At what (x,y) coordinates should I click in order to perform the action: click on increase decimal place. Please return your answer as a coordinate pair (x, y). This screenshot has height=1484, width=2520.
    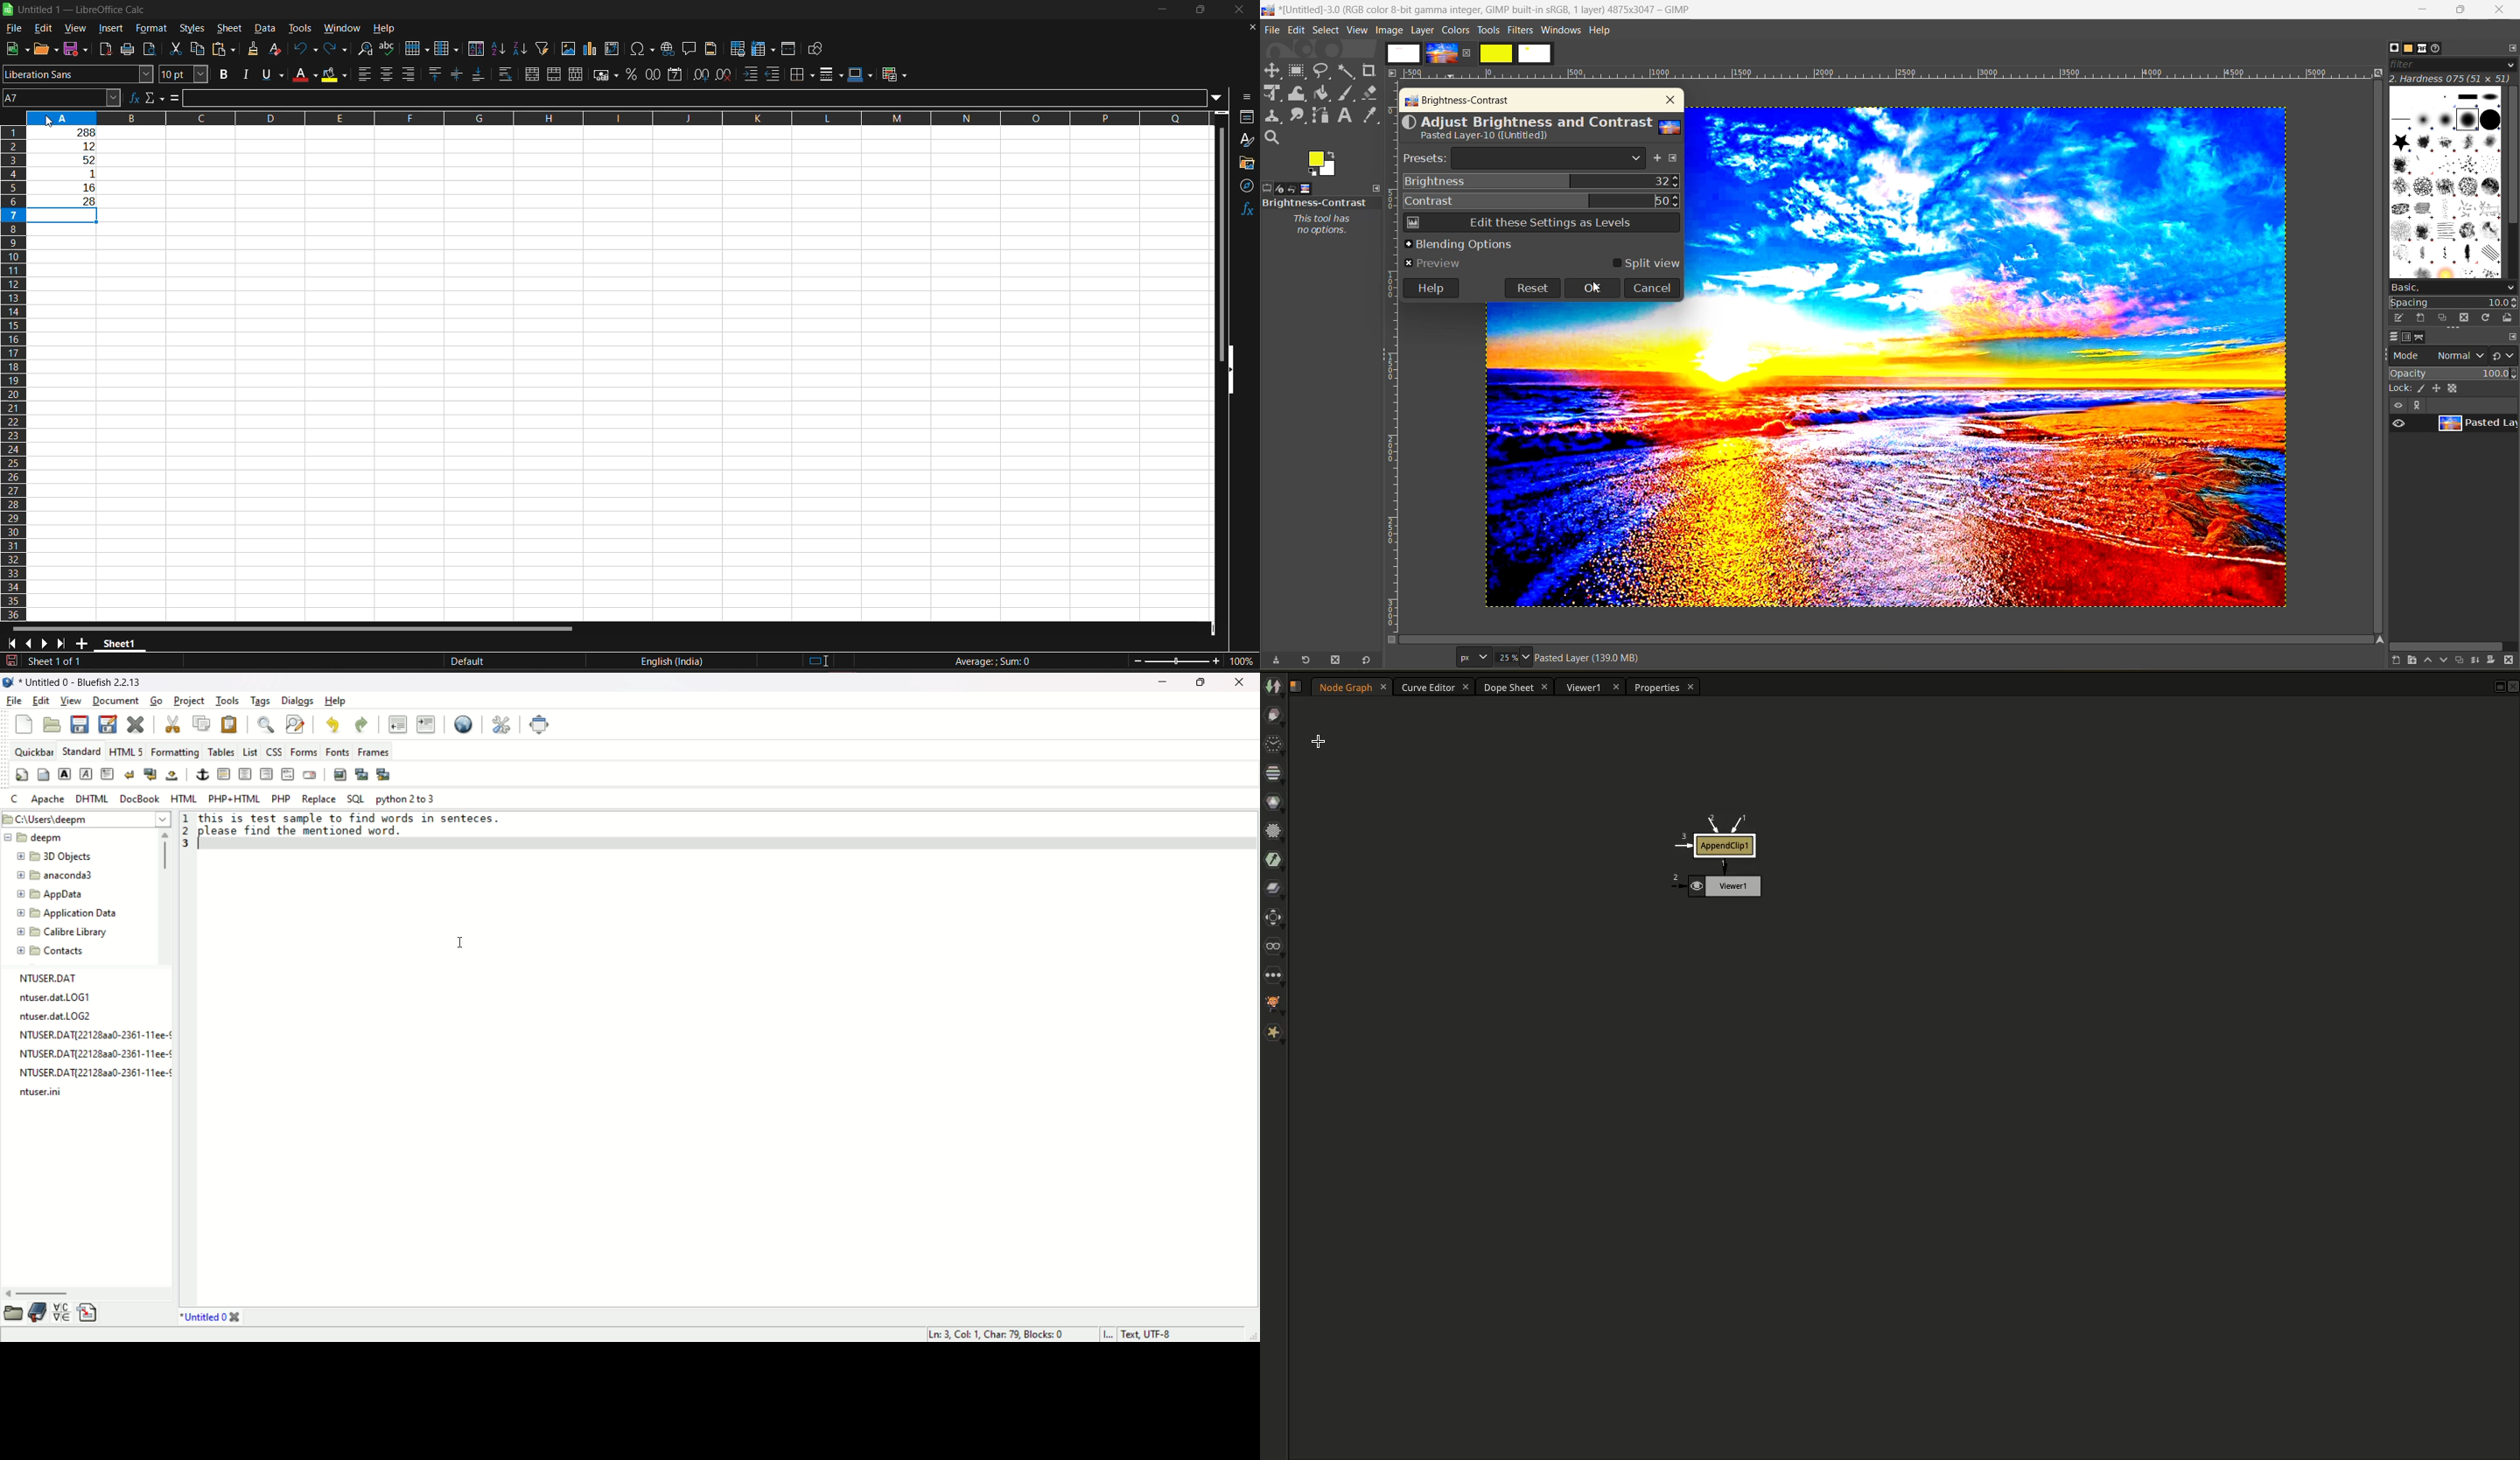
    Looking at the image, I should click on (700, 75).